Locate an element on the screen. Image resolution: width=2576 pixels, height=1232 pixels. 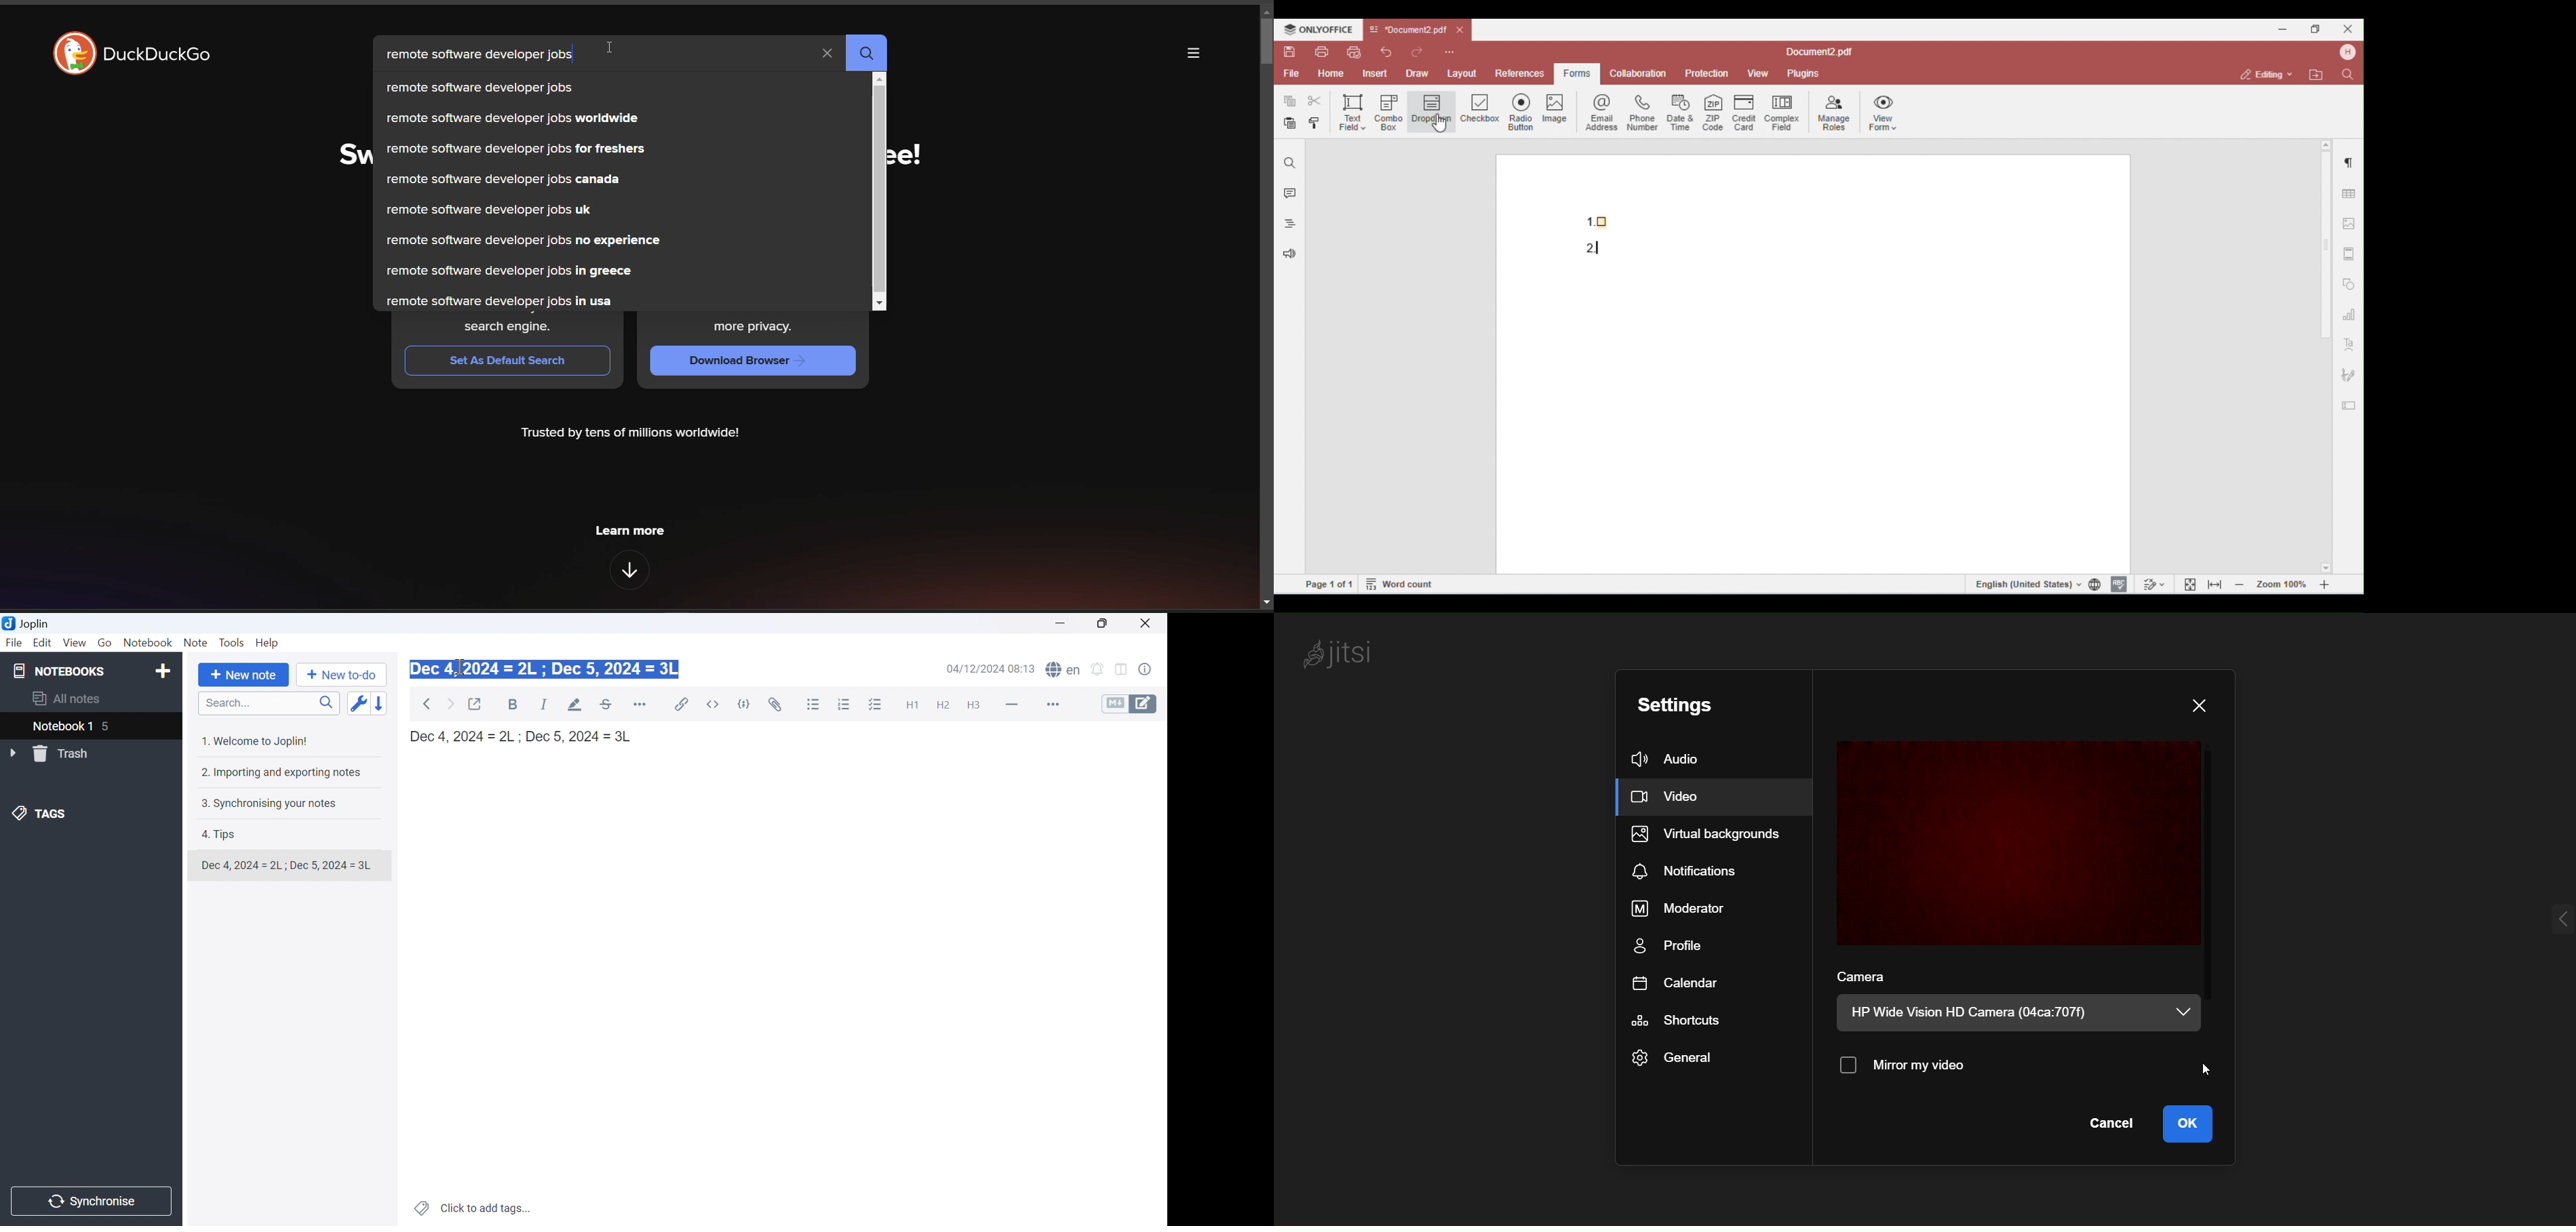
2. Importing and exporting notes is located at coordinates (283, 772).